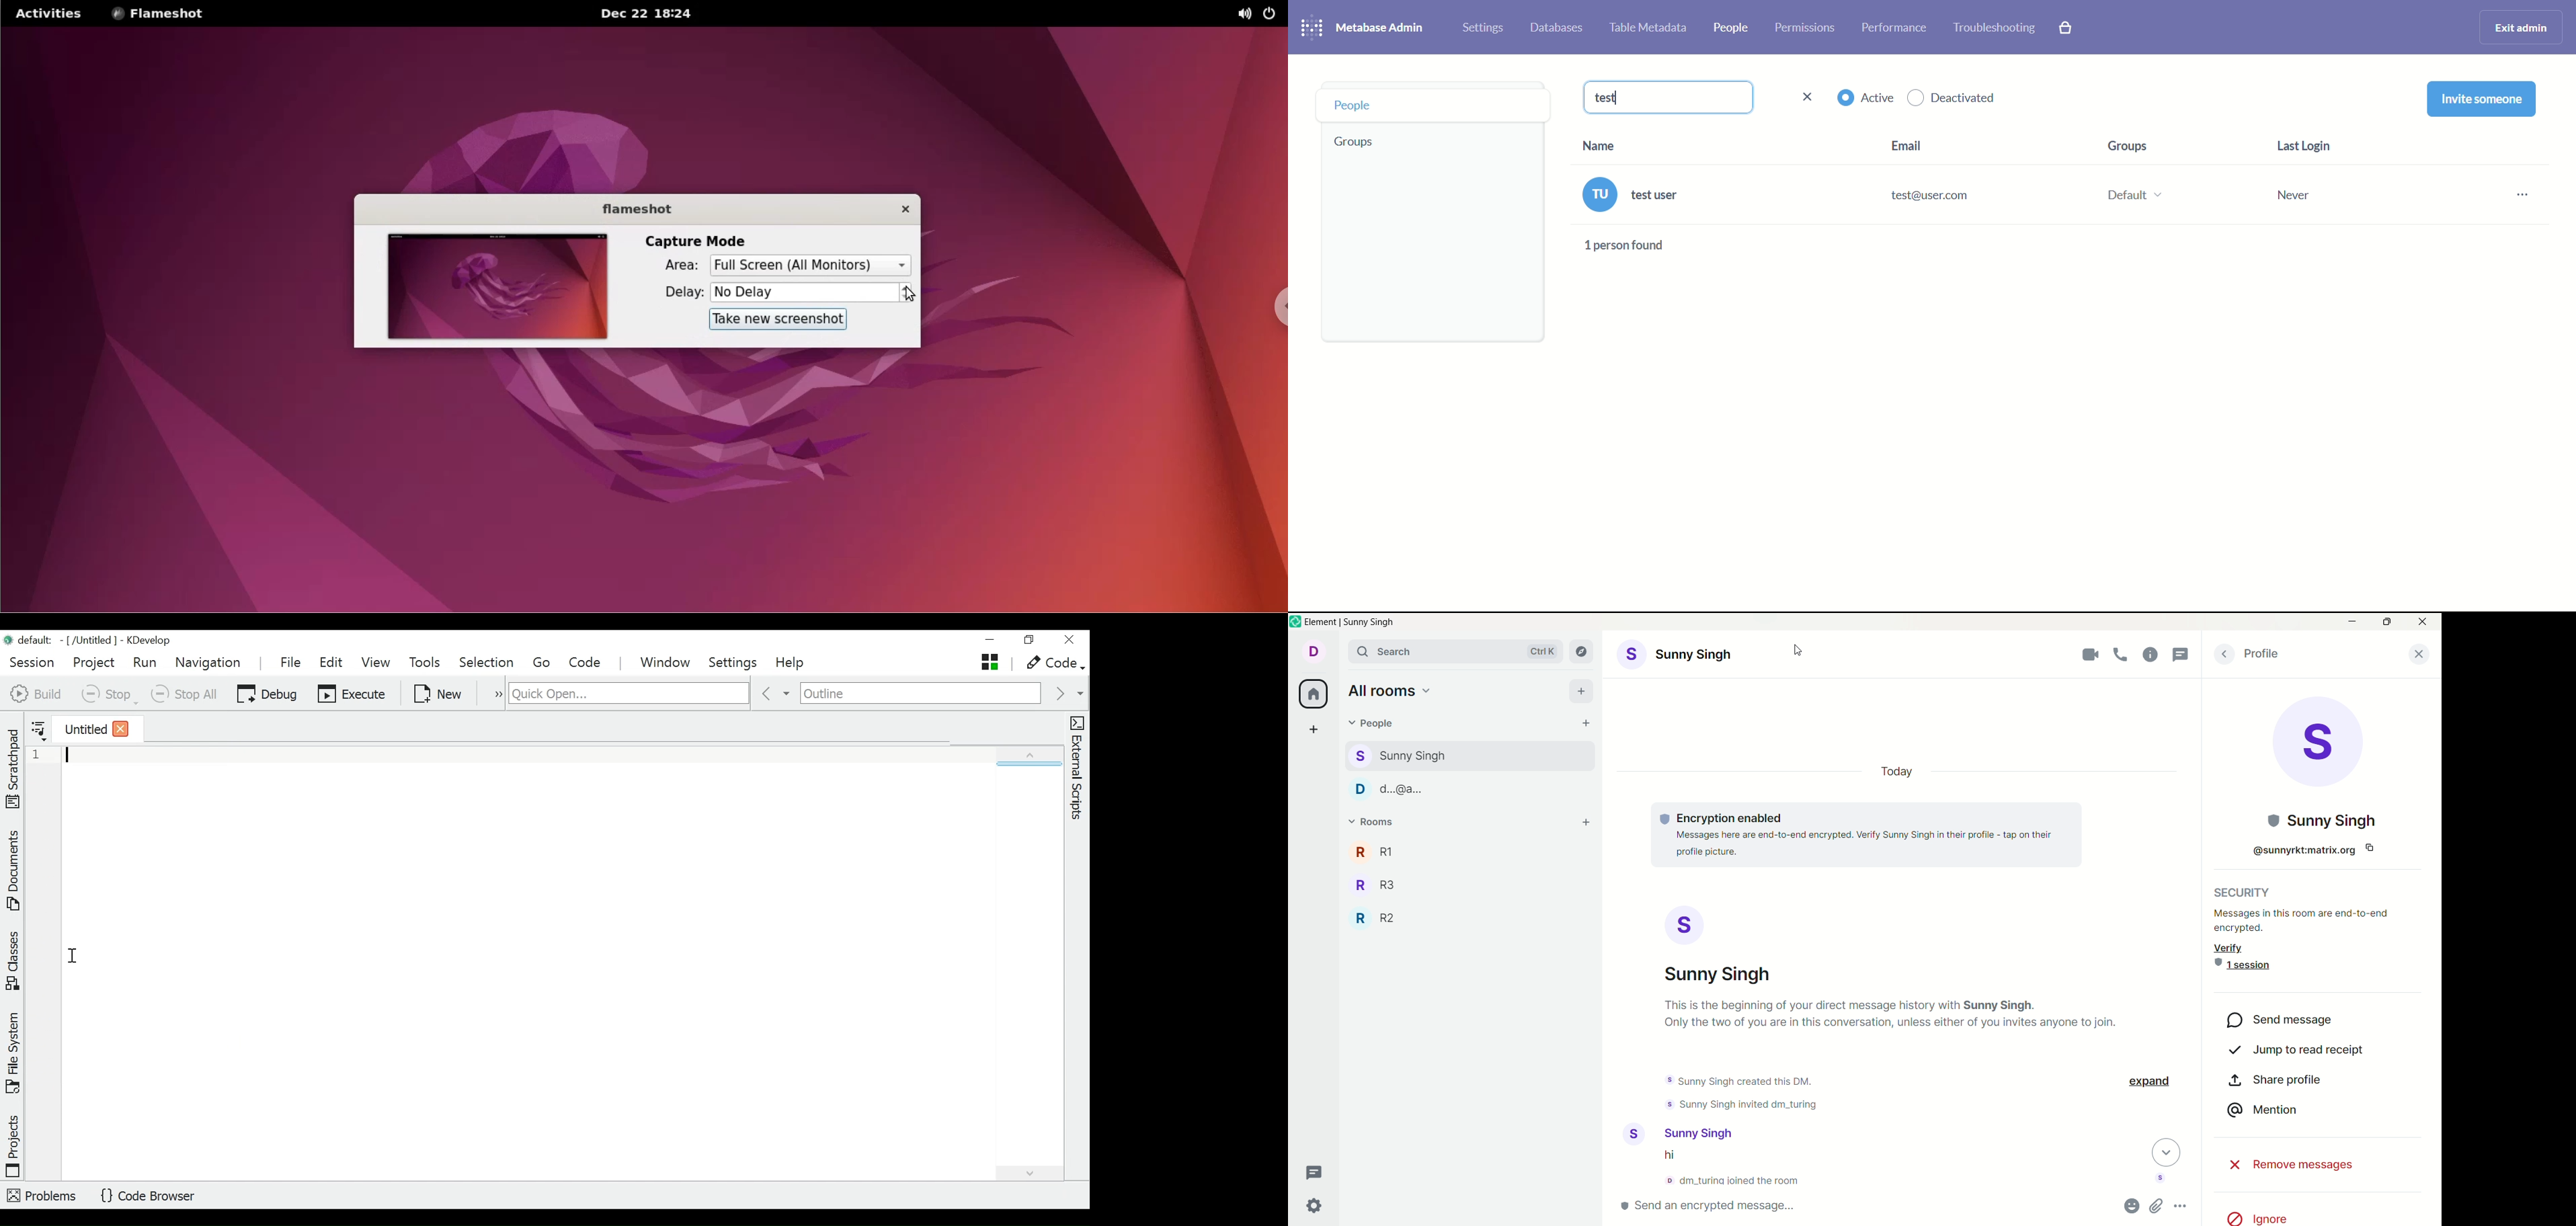 This screenshot has height=1232, width=2576. I want to click on settings, so click(1316, 1205).